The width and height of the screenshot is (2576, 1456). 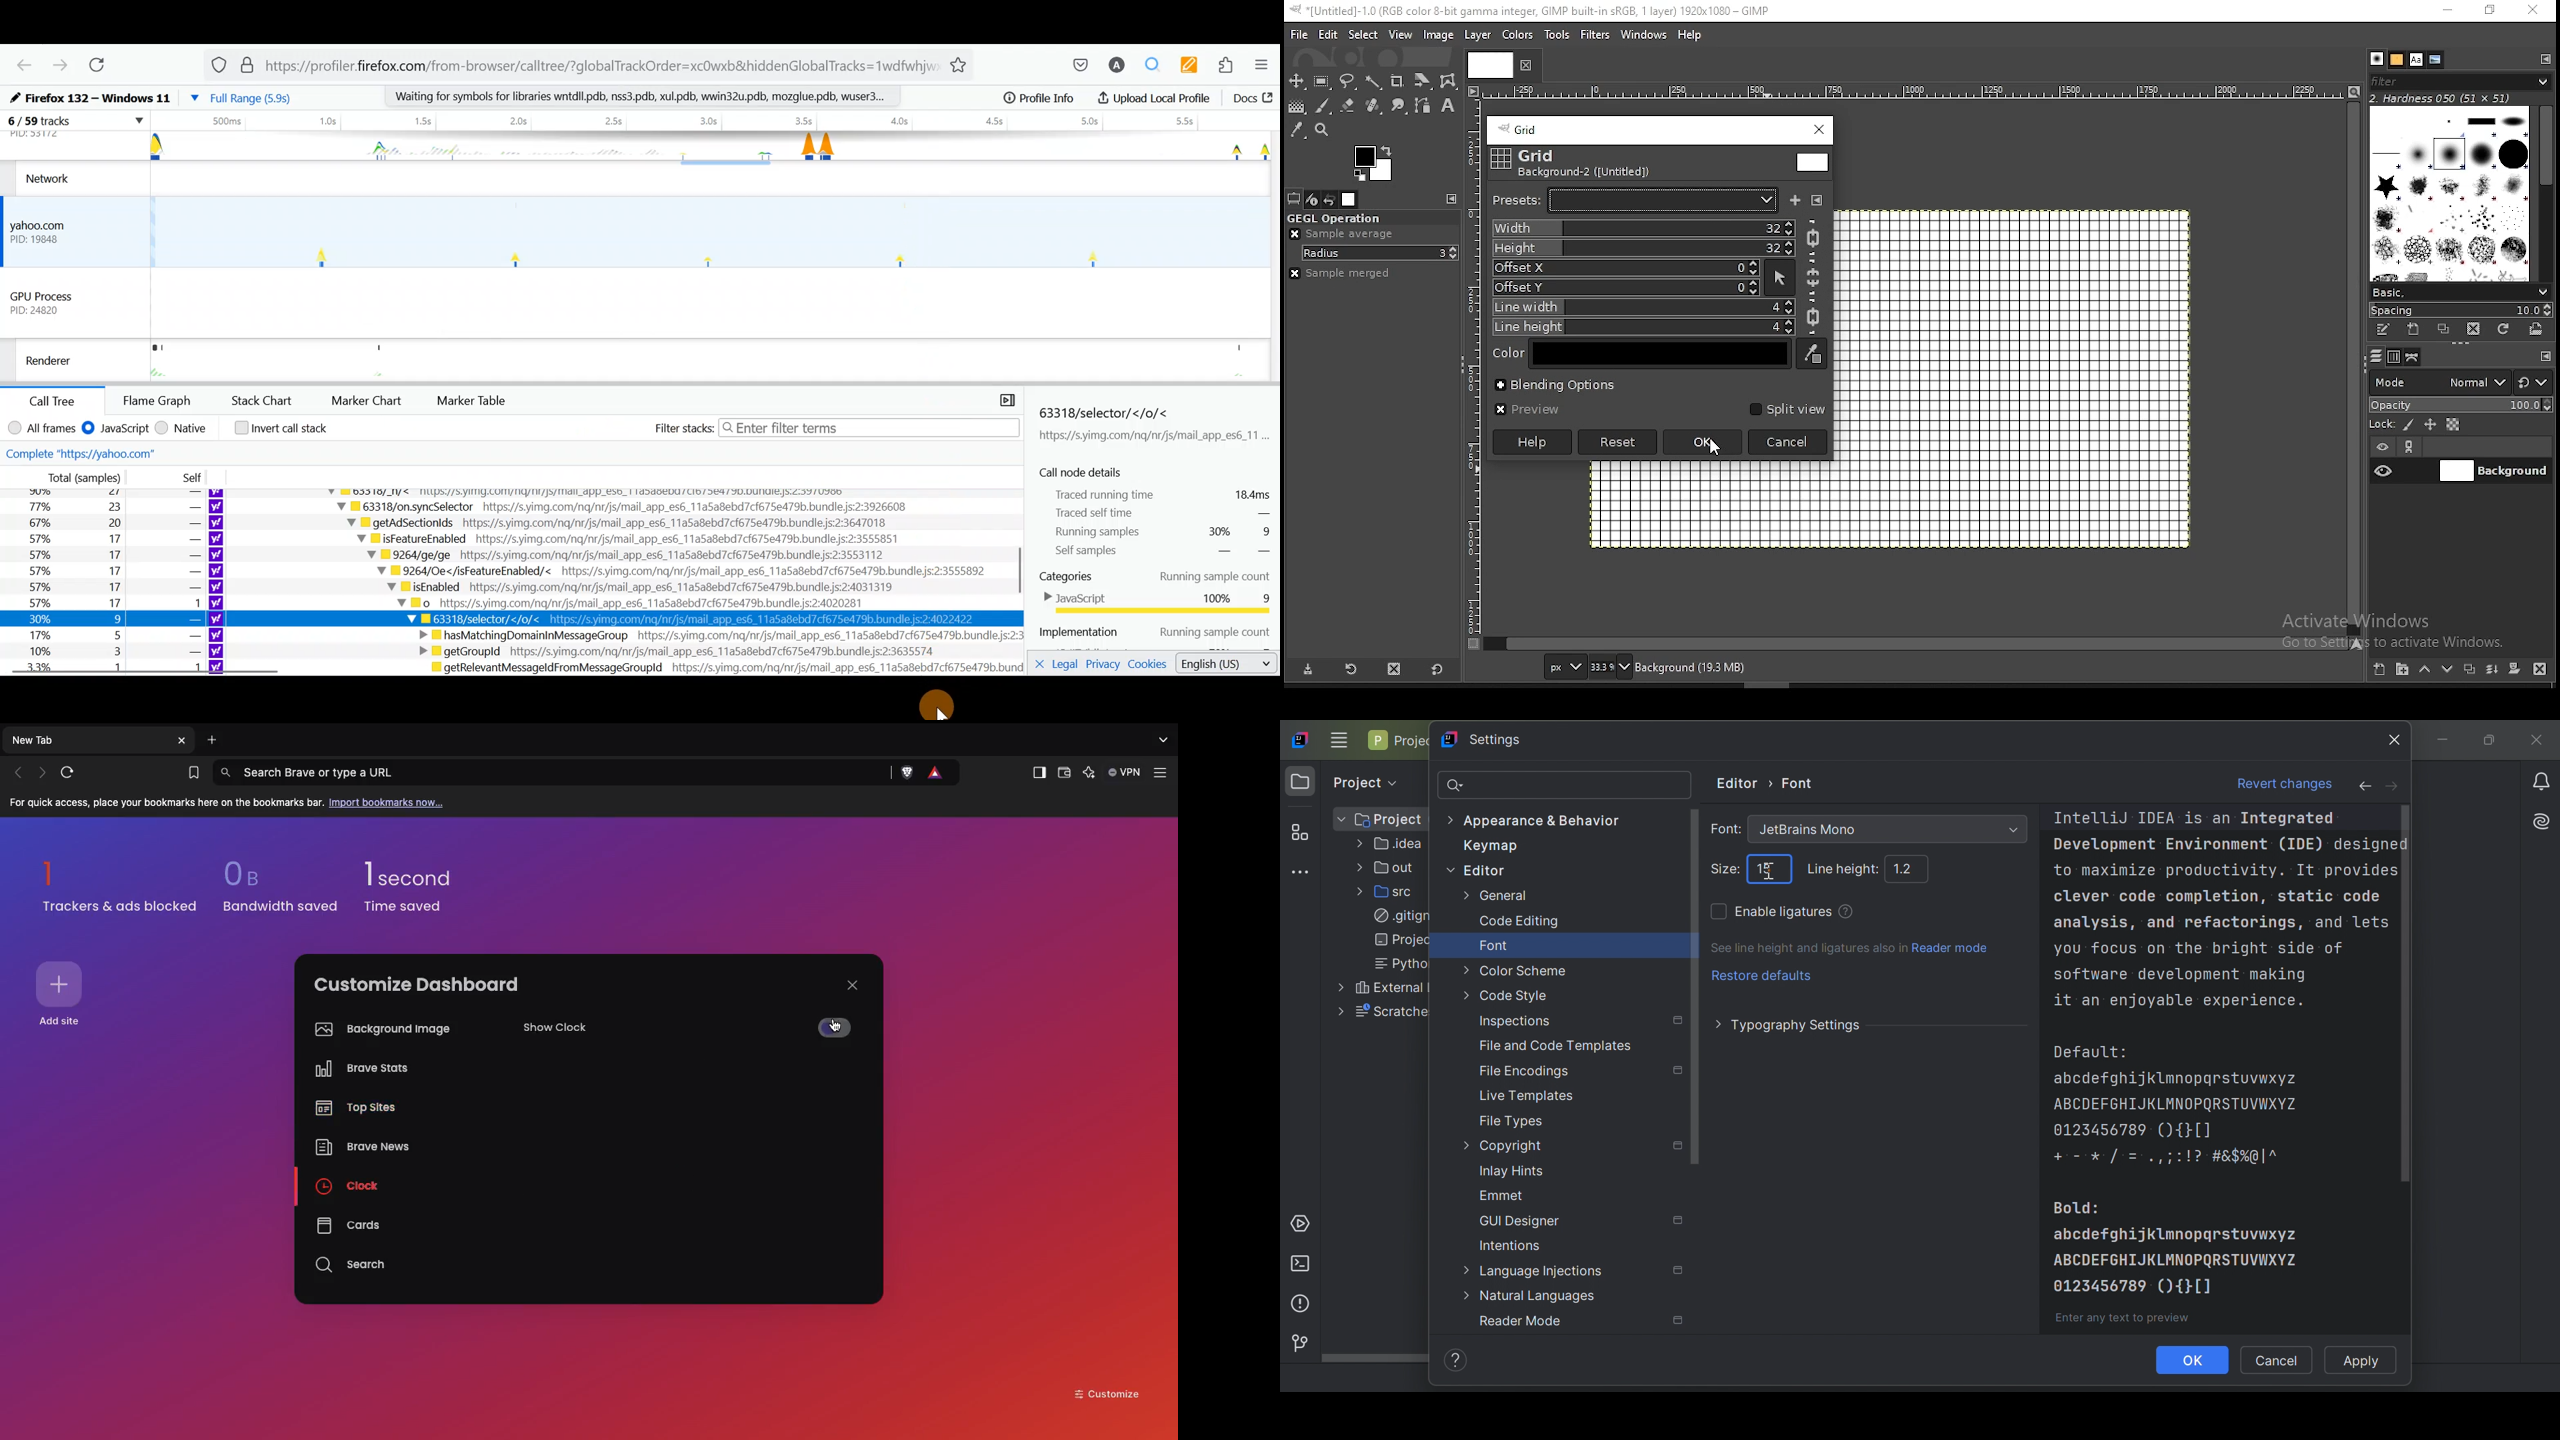 I want to click on Settings, so click(x=1491, y=740).